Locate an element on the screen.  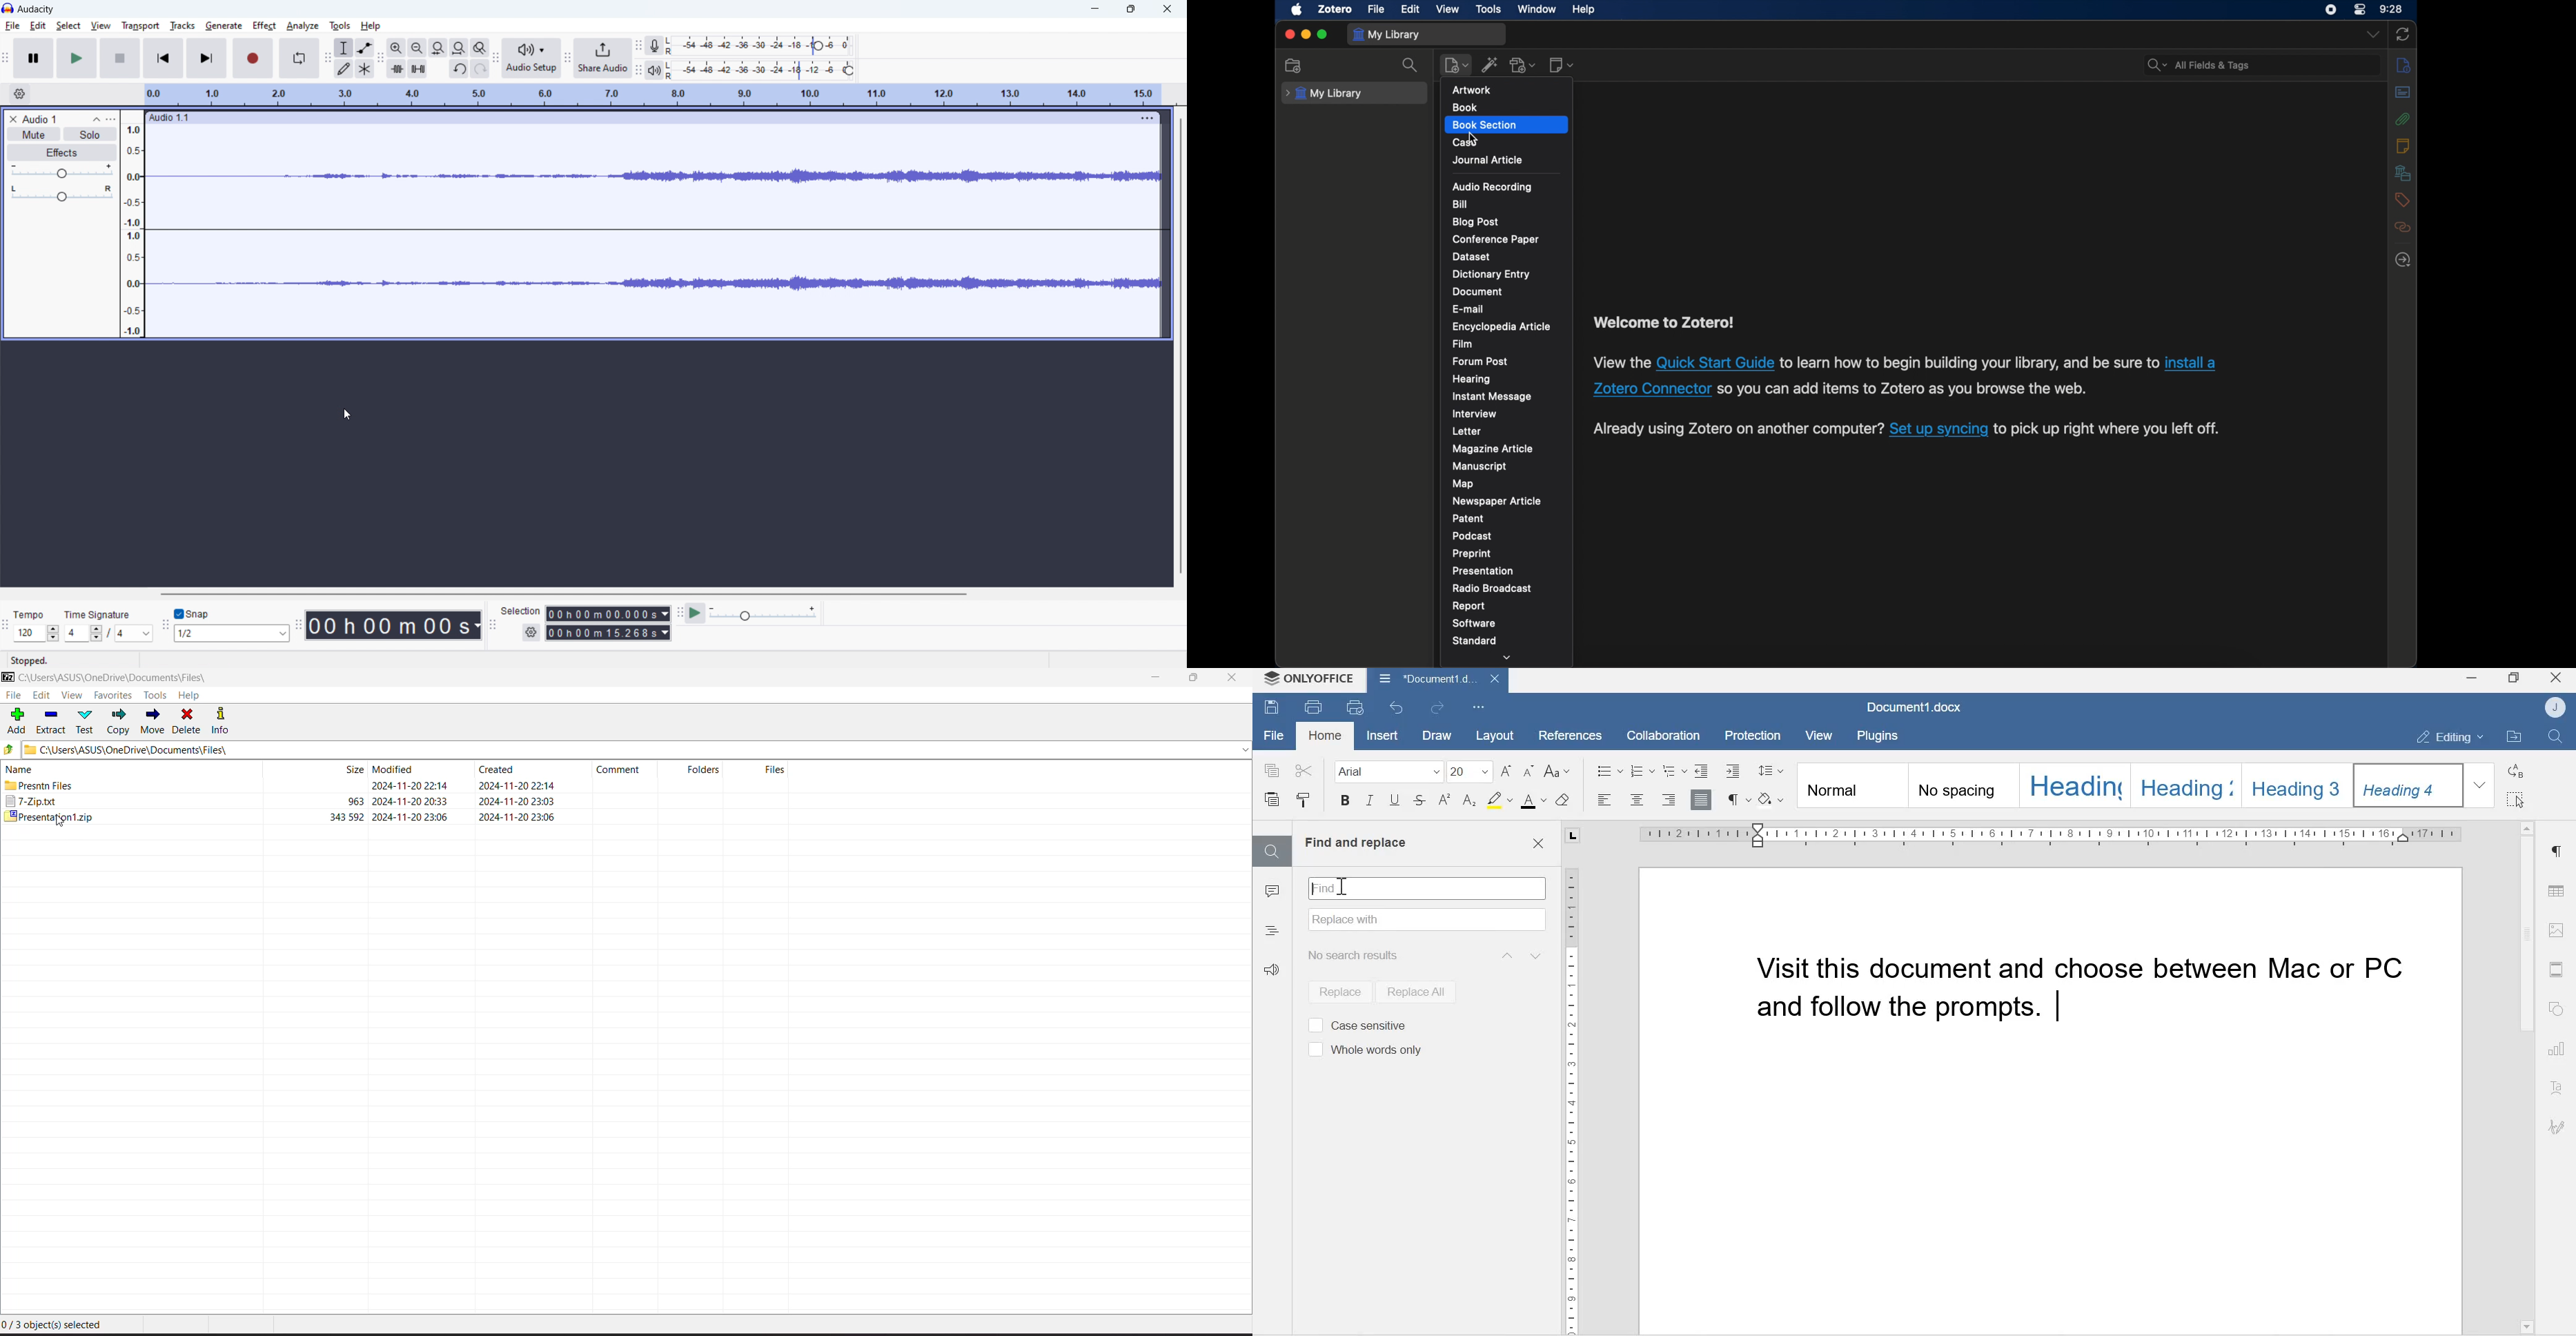
manuscript is located at coordinates (1480, 466).